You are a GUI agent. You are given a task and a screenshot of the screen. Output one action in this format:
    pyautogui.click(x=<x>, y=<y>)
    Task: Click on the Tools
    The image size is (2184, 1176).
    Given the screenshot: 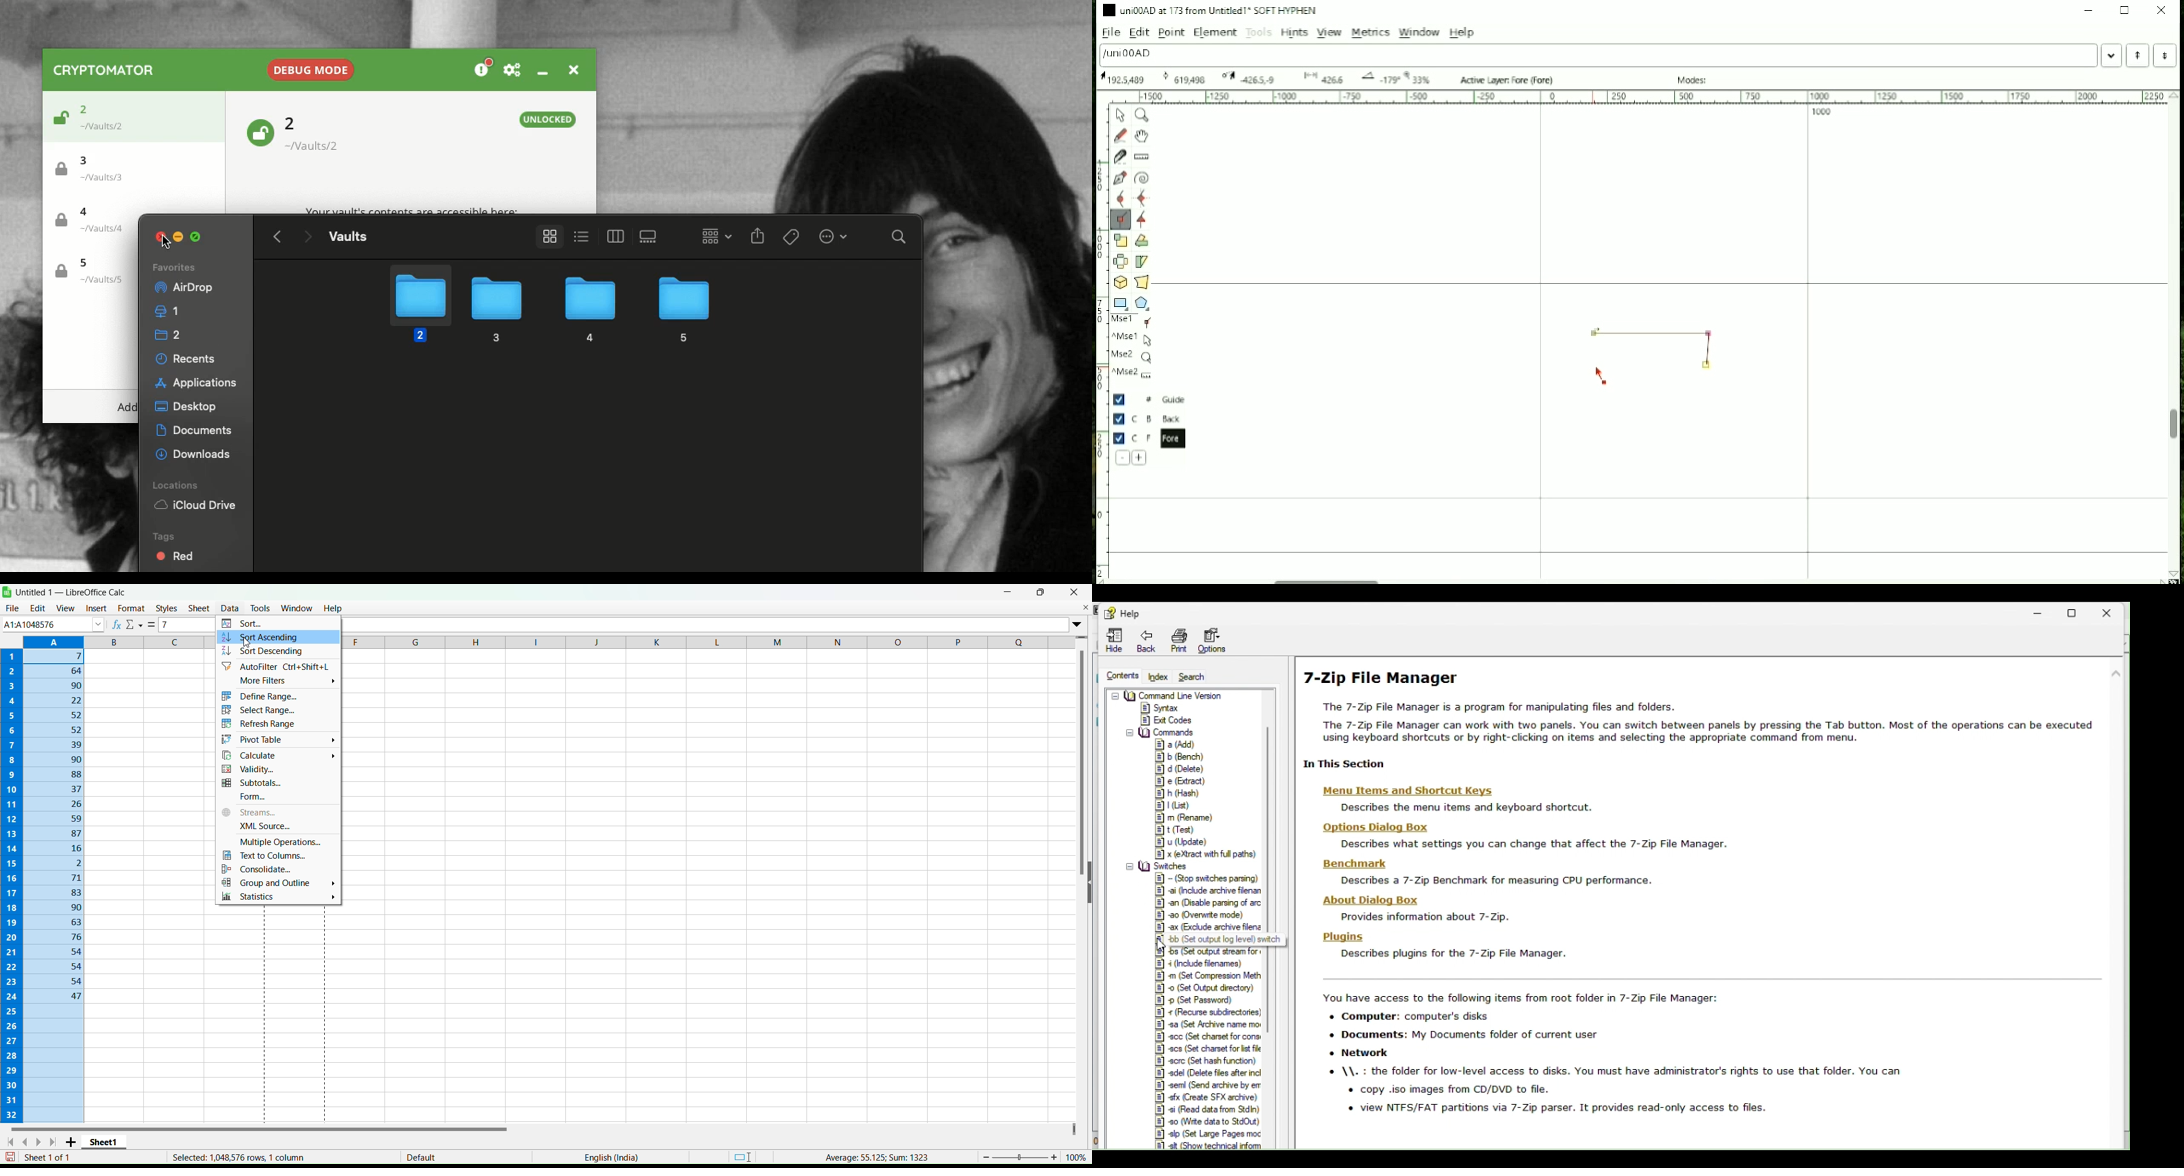 What is the action you would take?
    pyautogui.click(x=1259, y=33)
    